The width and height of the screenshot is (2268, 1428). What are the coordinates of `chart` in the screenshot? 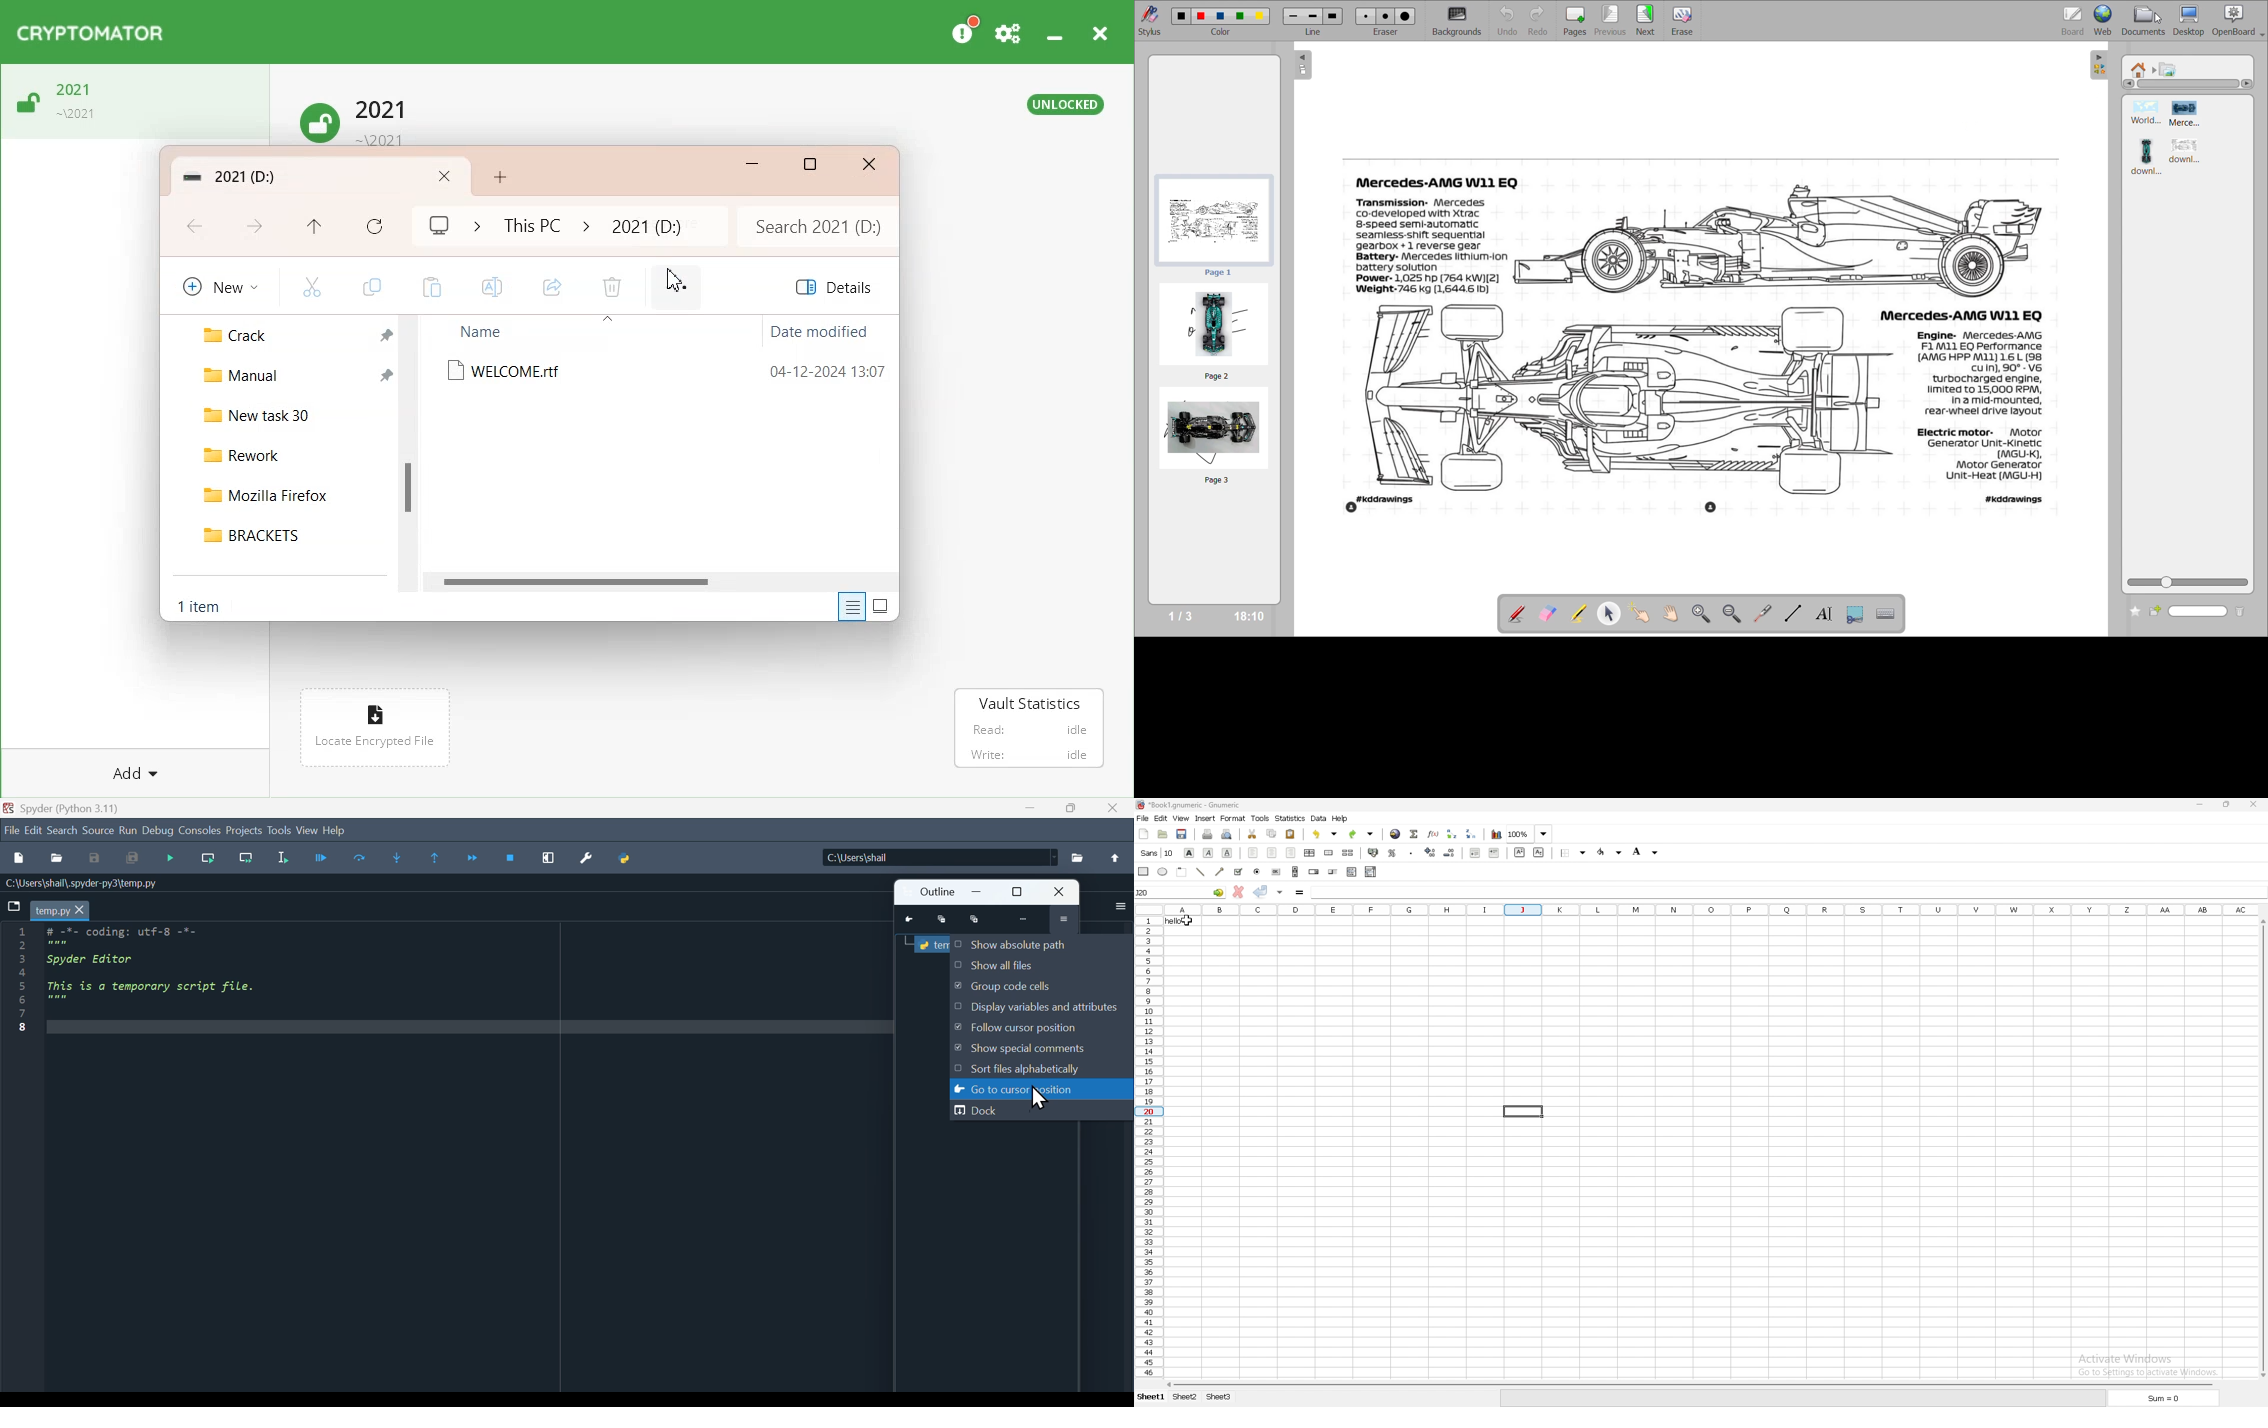 It's located at (1497, 834).